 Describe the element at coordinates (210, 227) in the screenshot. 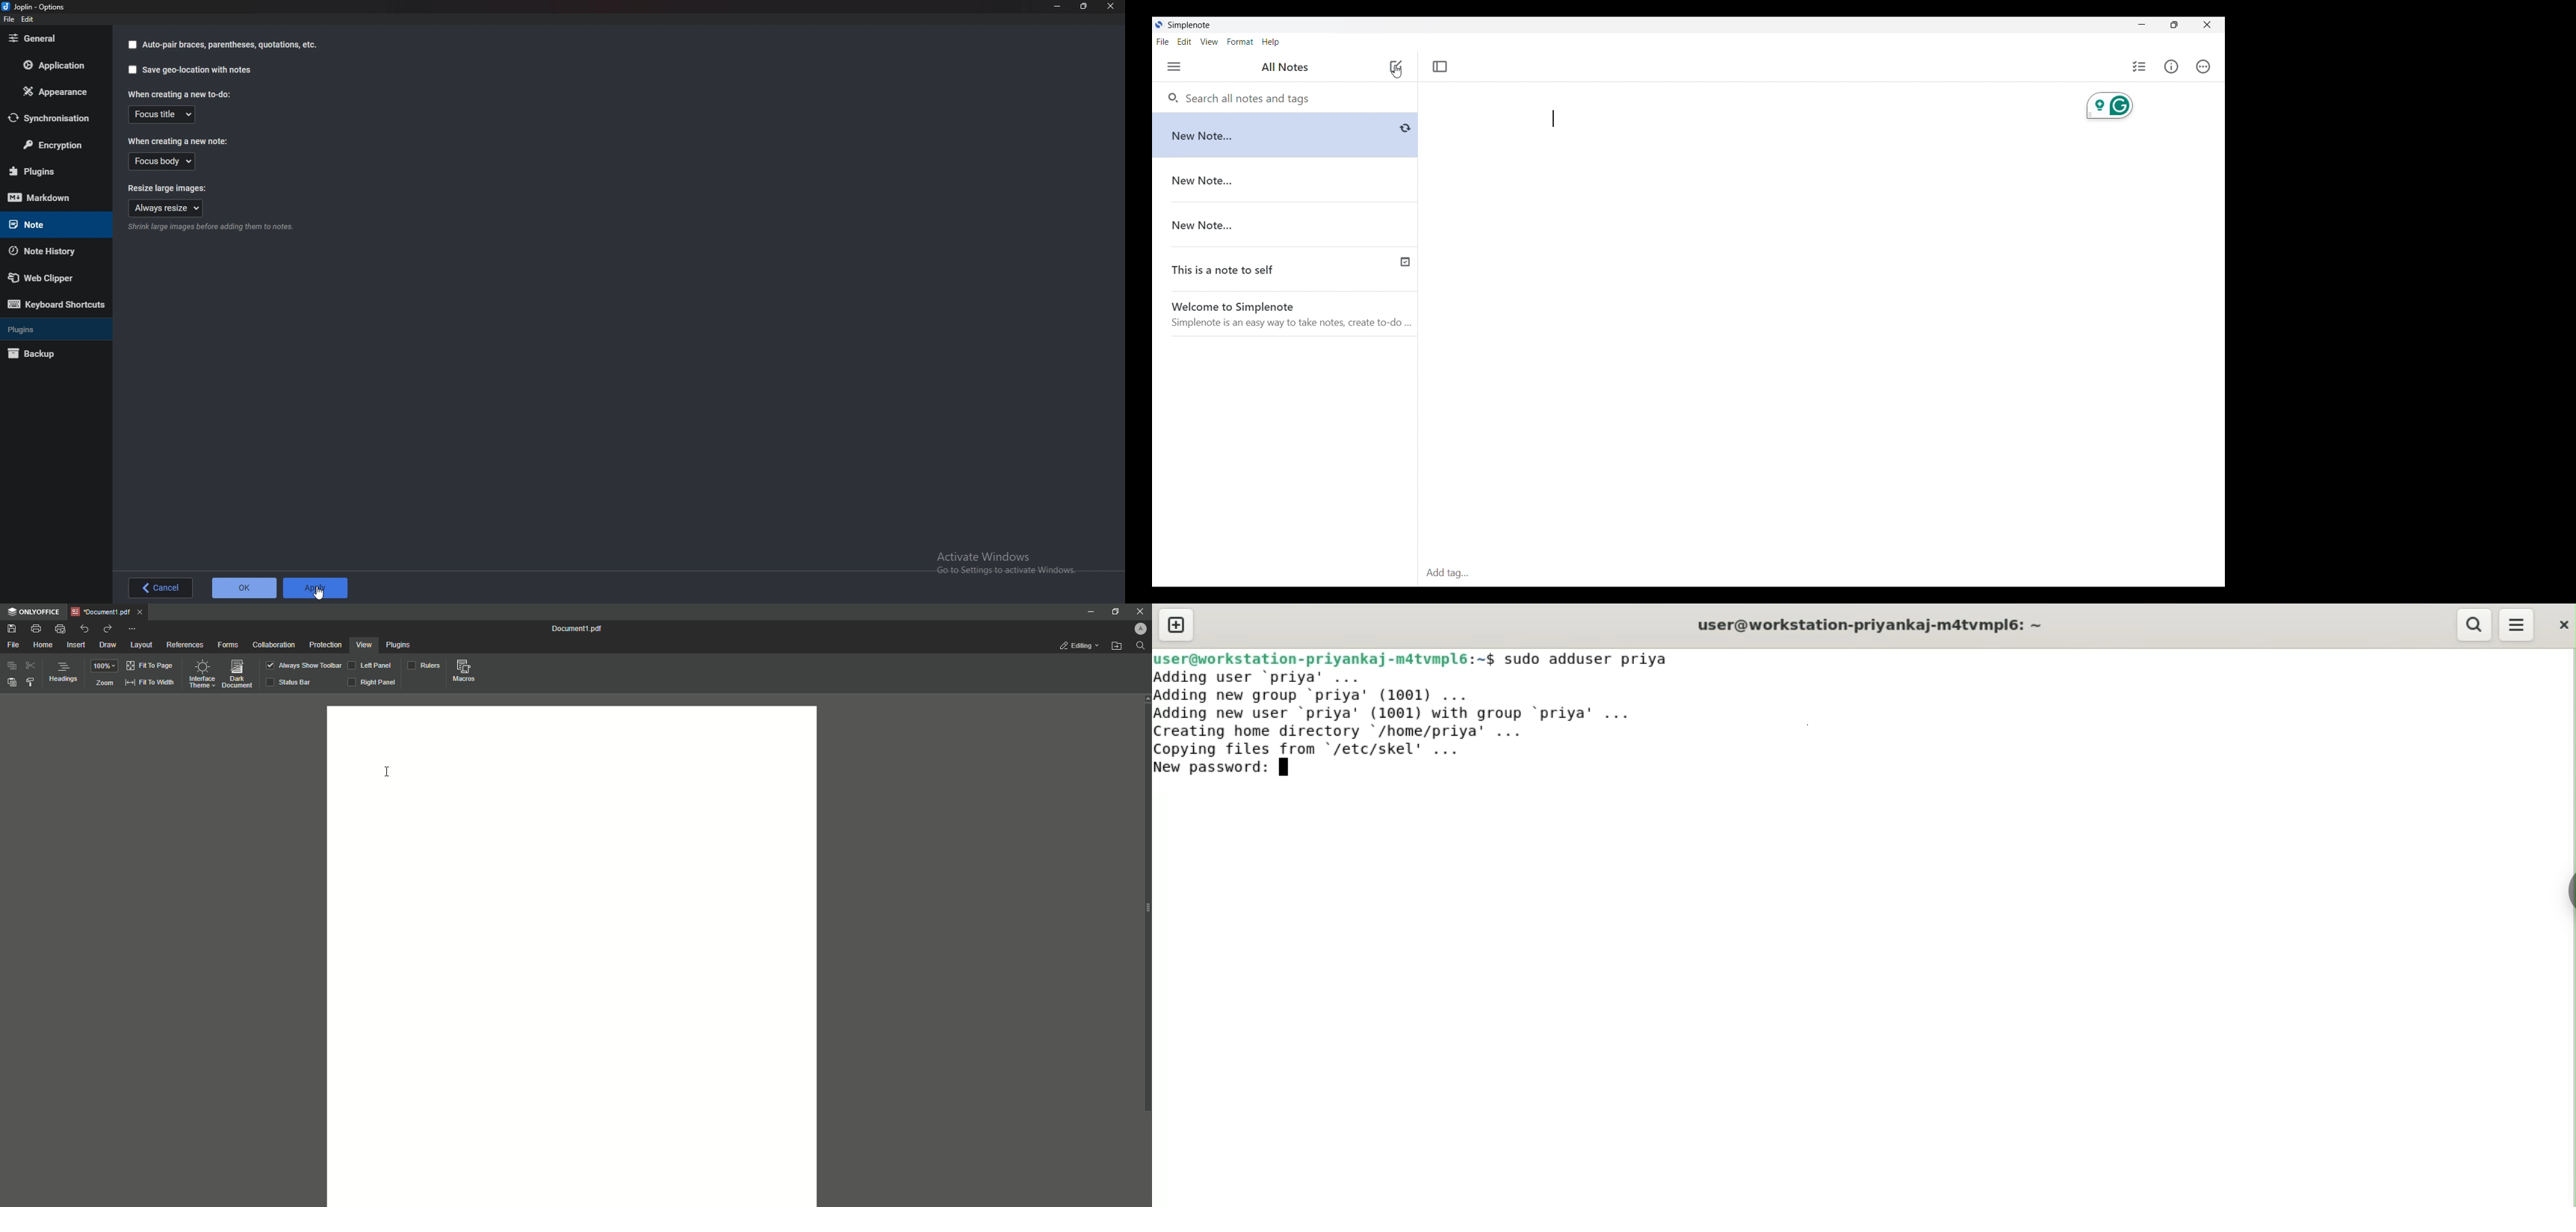

I see `Shrink large image before adding them to notes` at that location.